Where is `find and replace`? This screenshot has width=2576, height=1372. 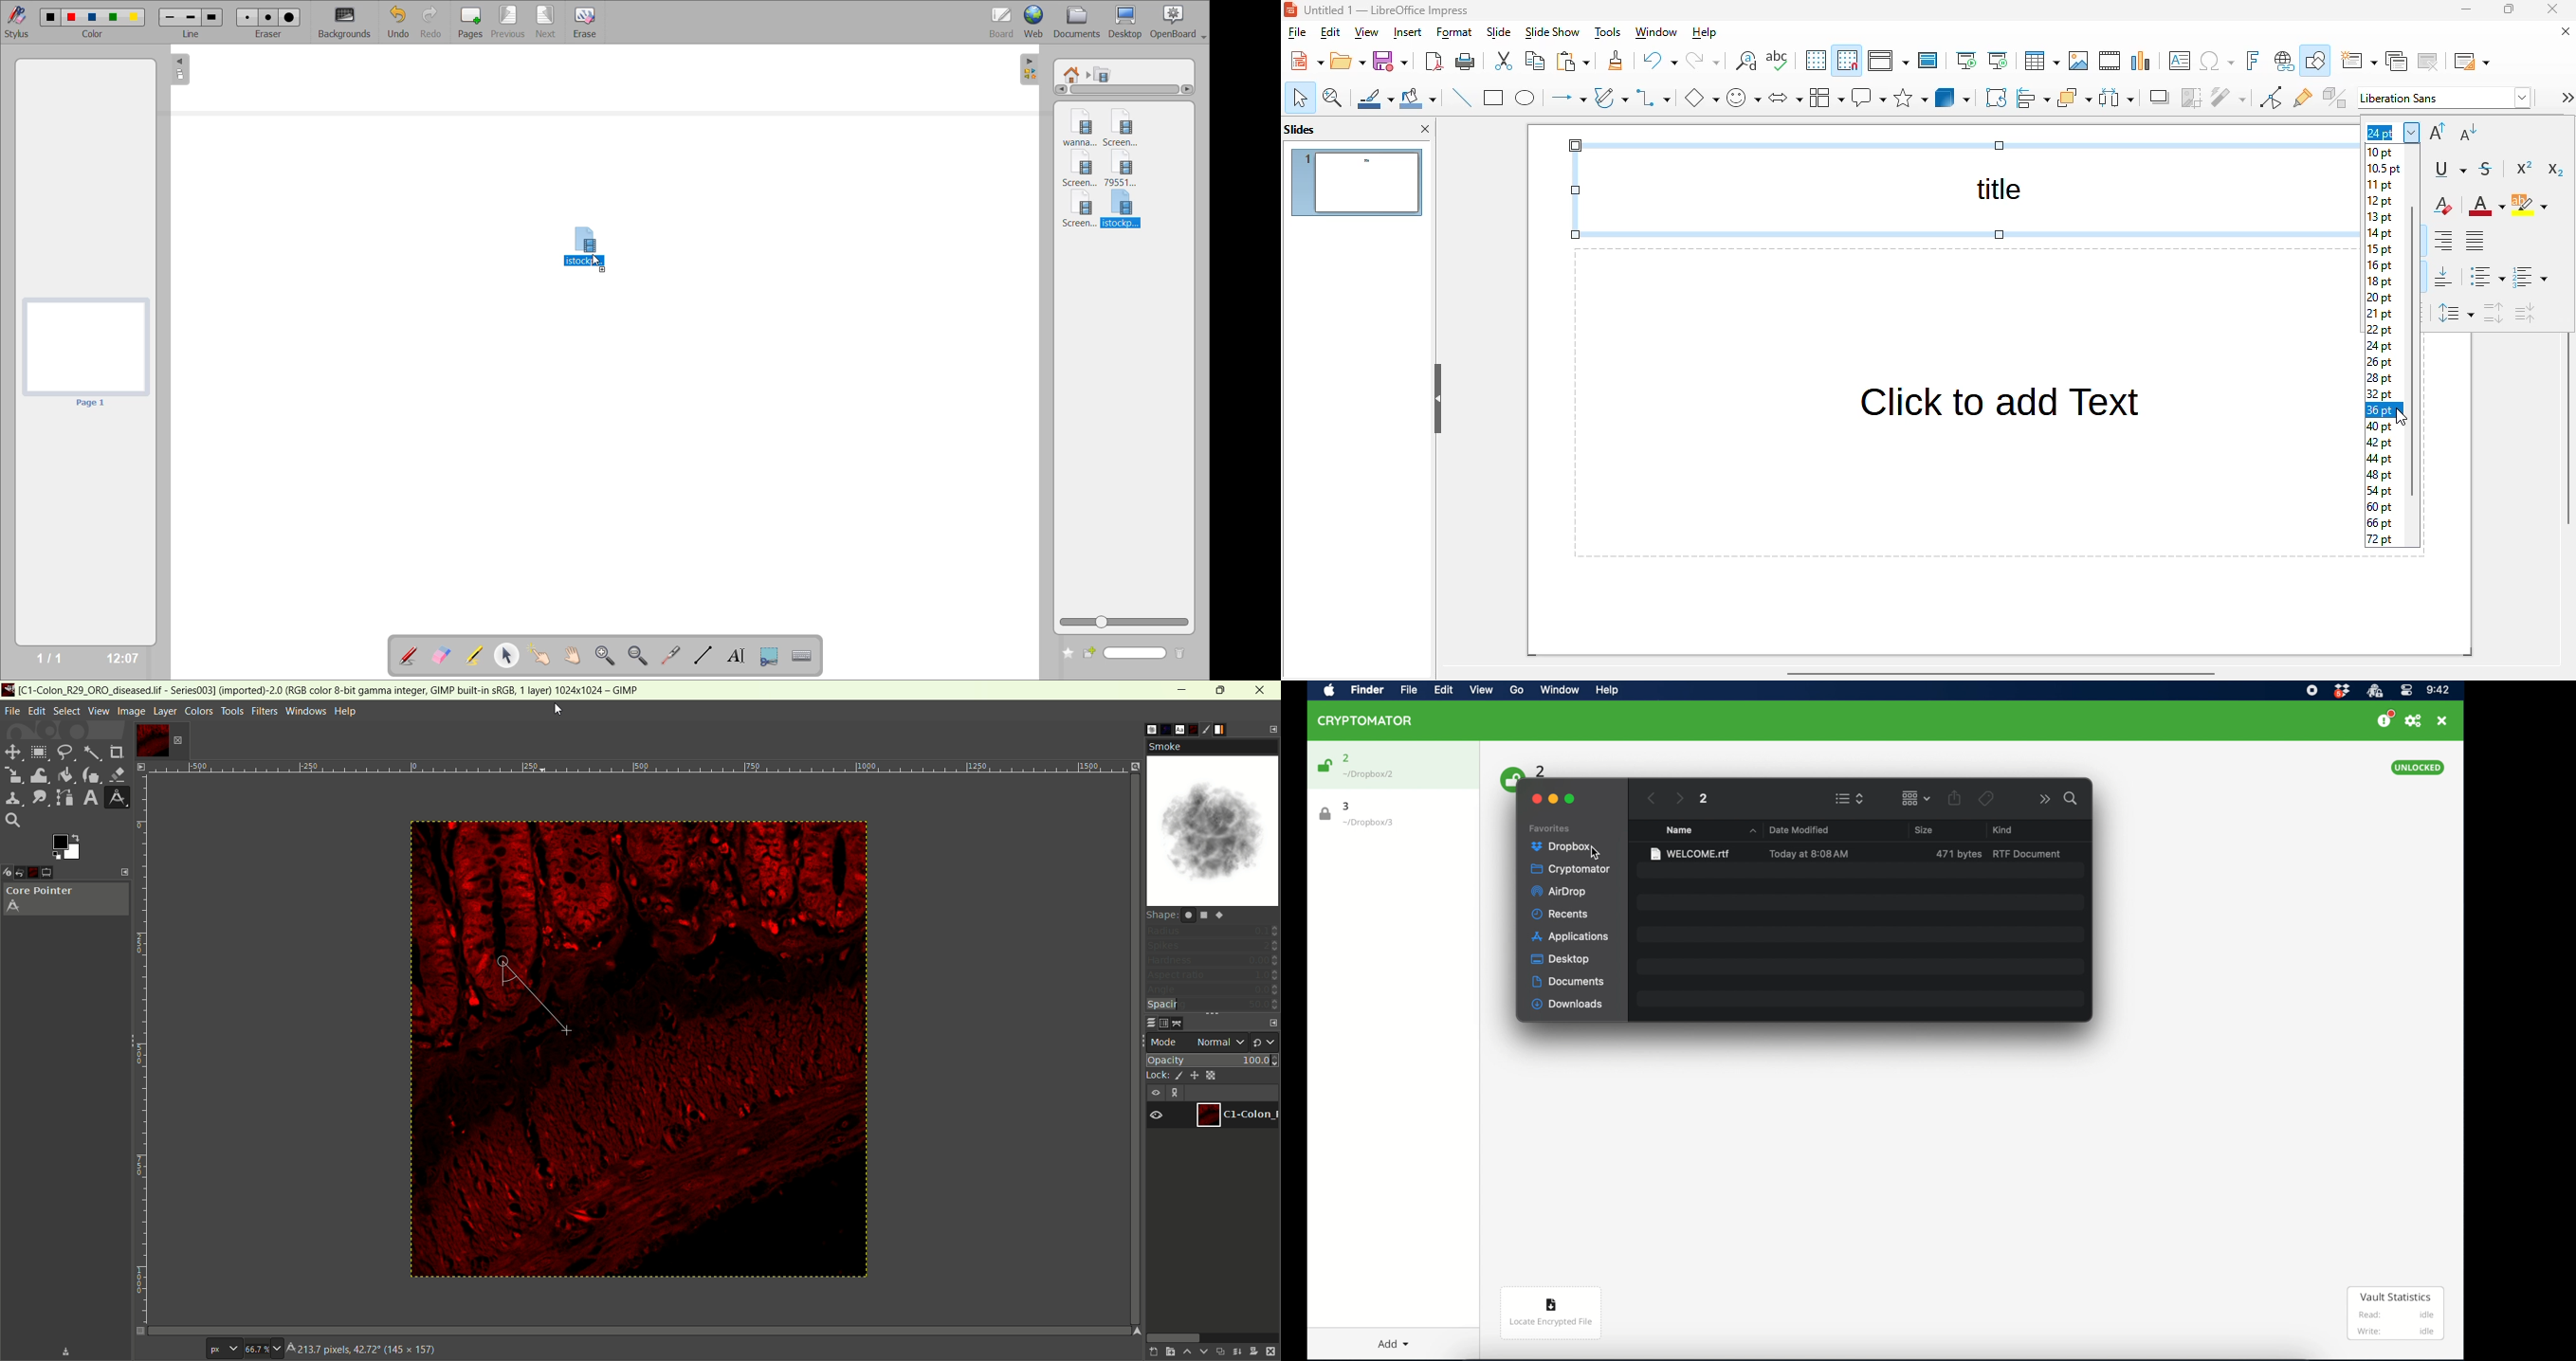 find and replace is located at coordinates (1746, 61).